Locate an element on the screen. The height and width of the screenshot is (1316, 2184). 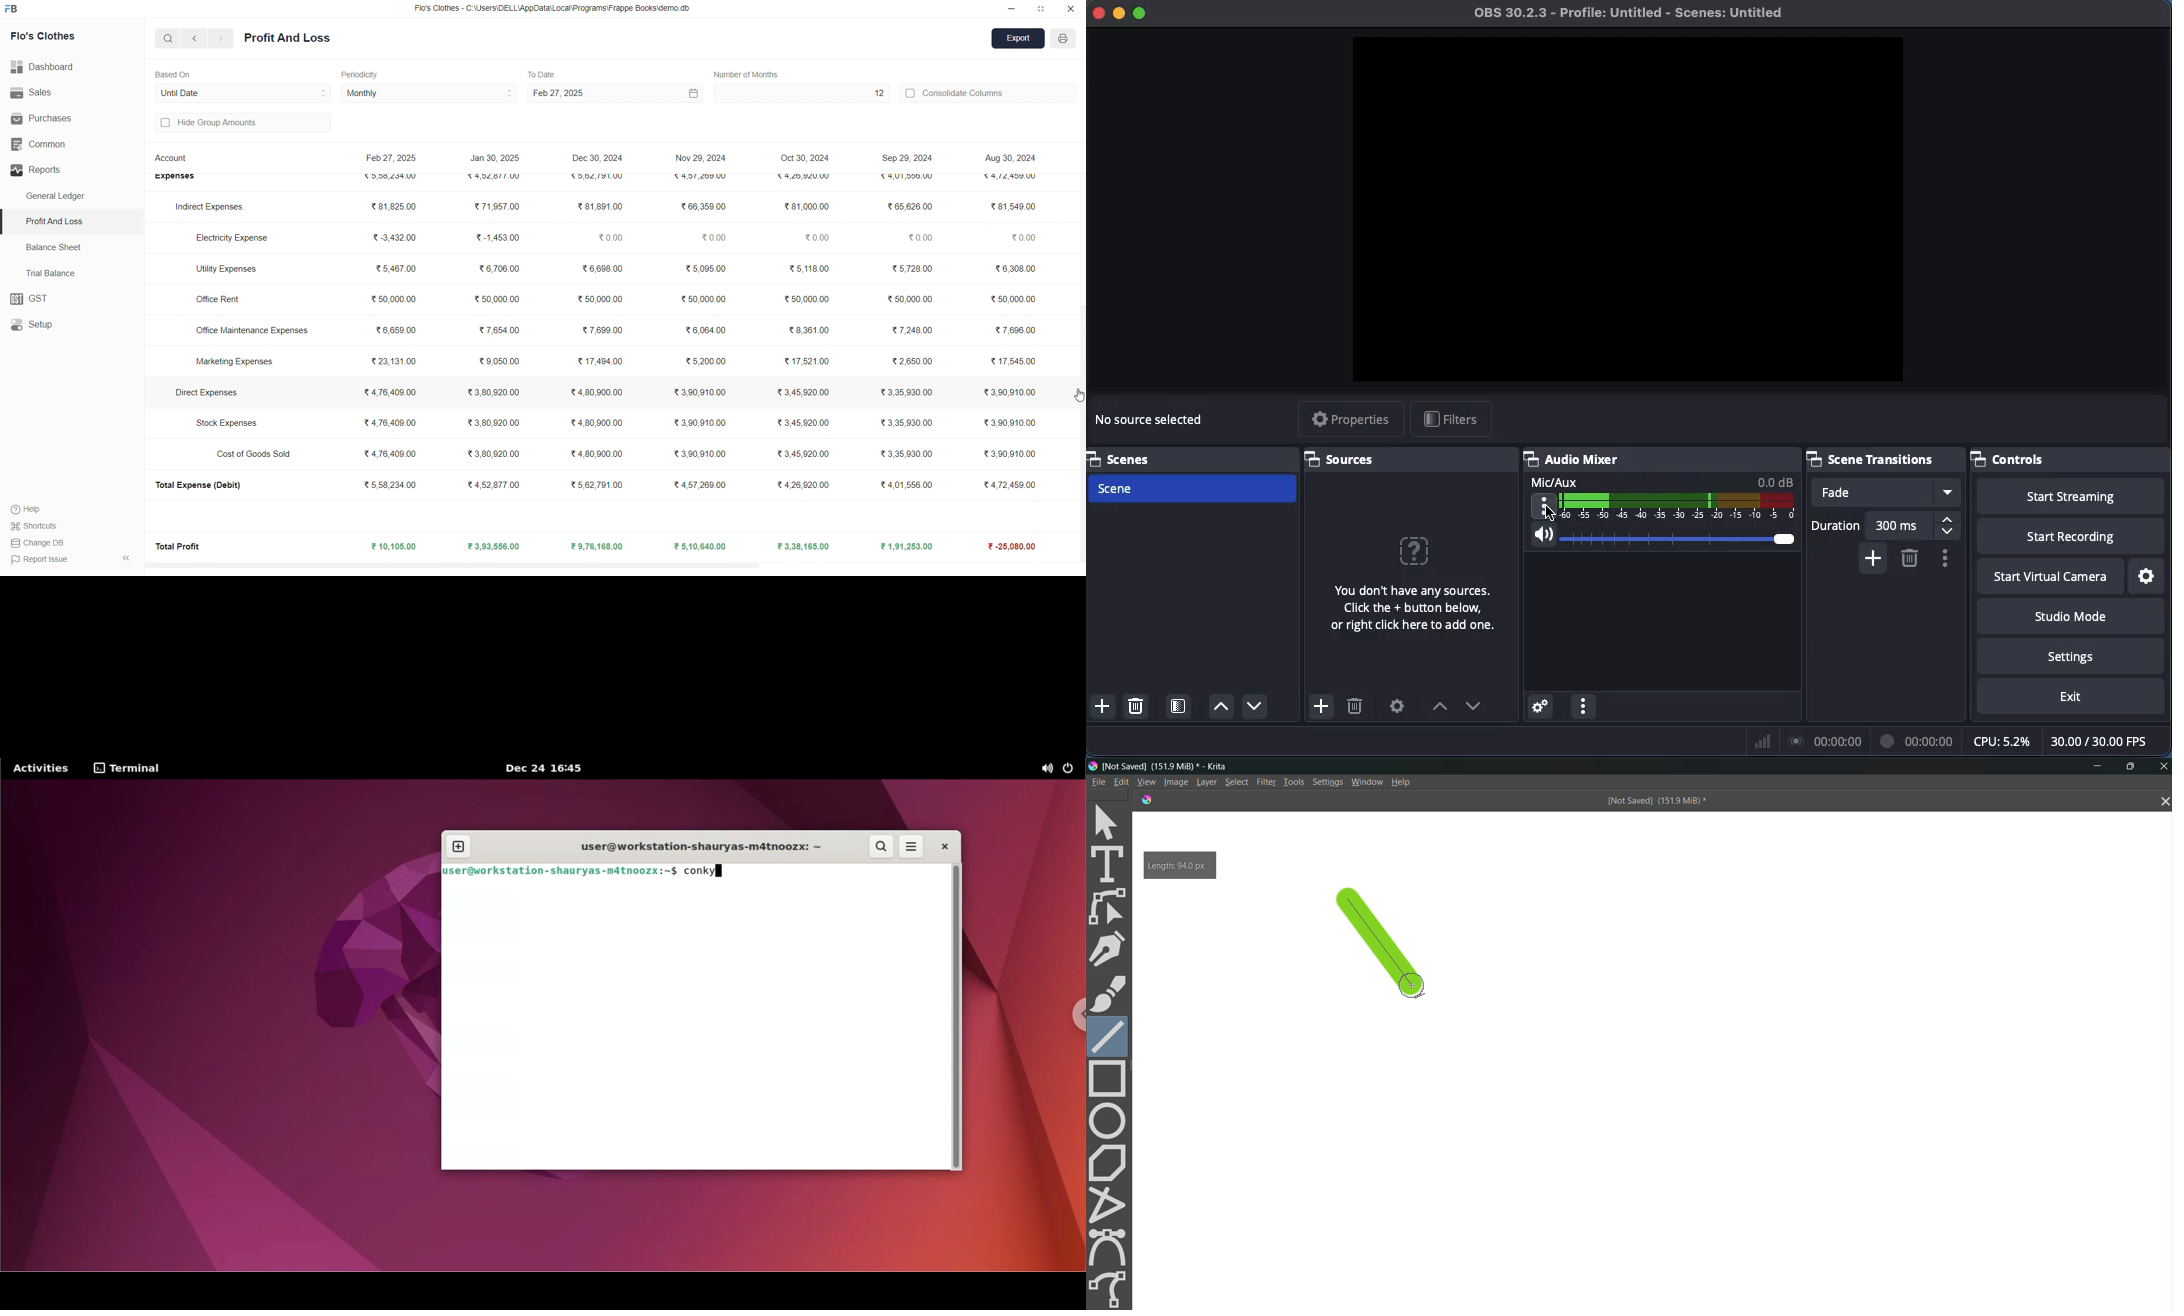
No source selected is located at coordinates (1409, 580).